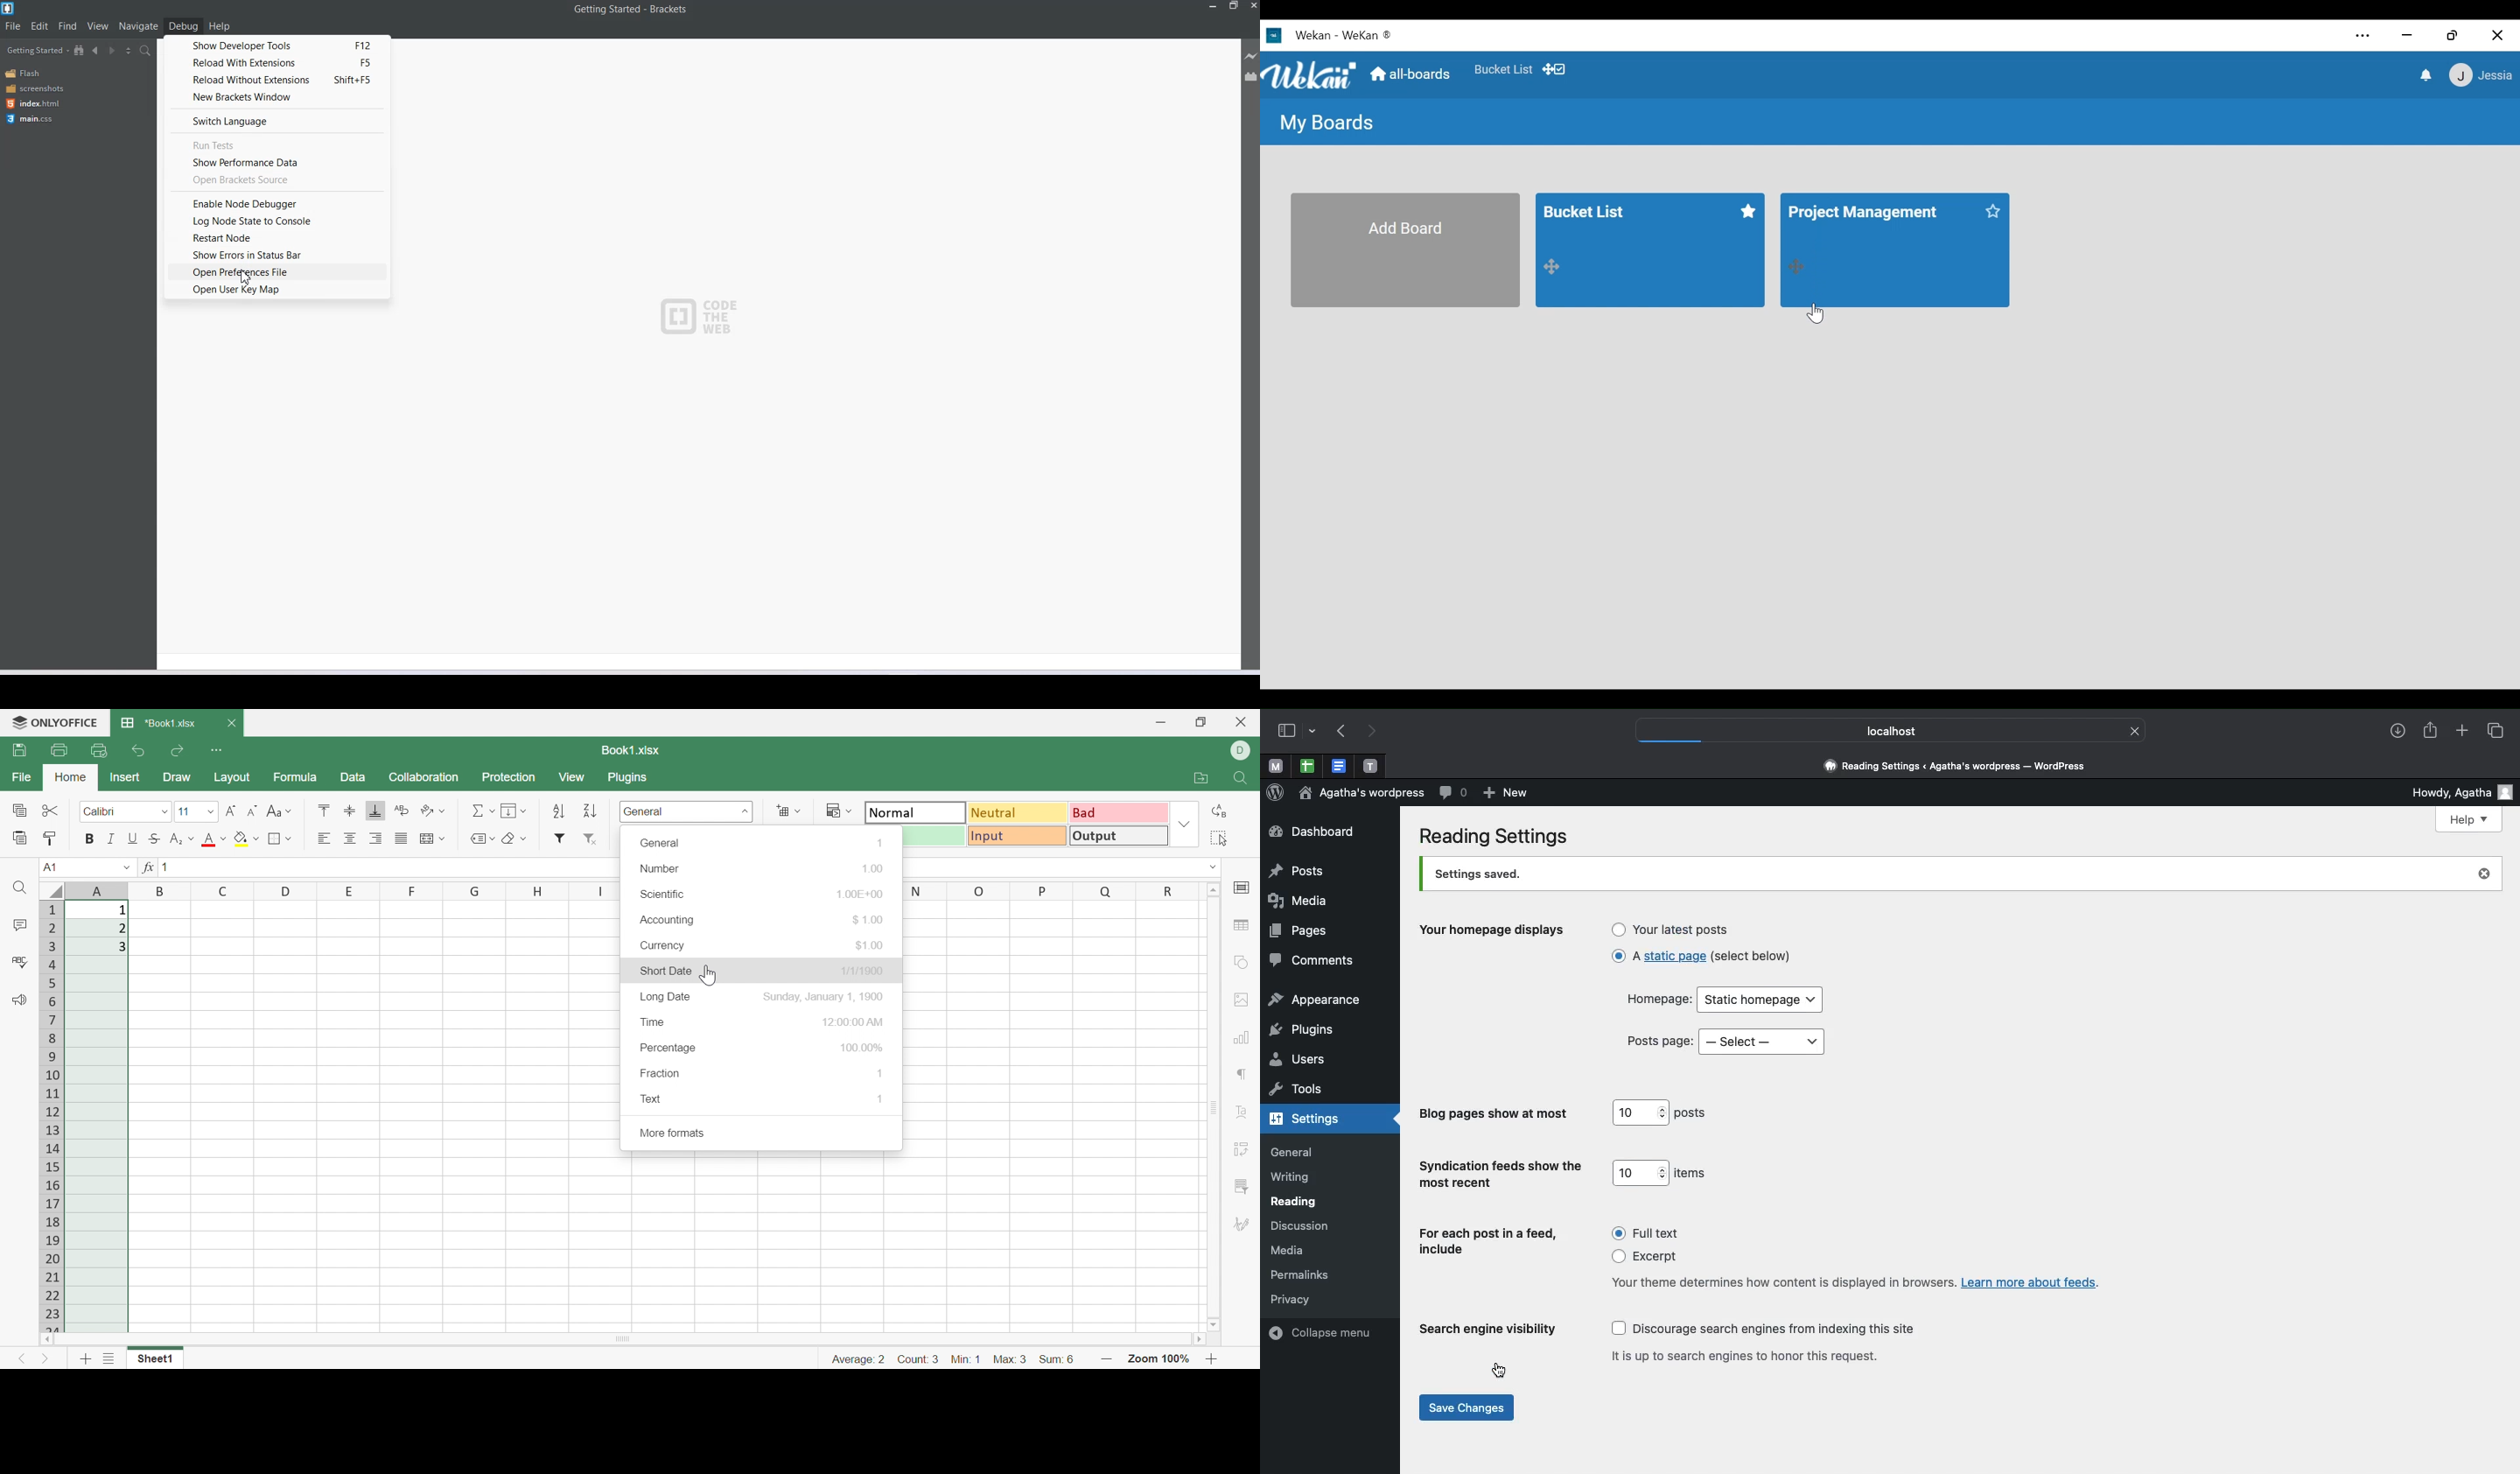 This screenshot has height=1484, width=2520. Describe the element at coordinates (1195, 1340) in the screenshot. I see `Scroll right` at that location.